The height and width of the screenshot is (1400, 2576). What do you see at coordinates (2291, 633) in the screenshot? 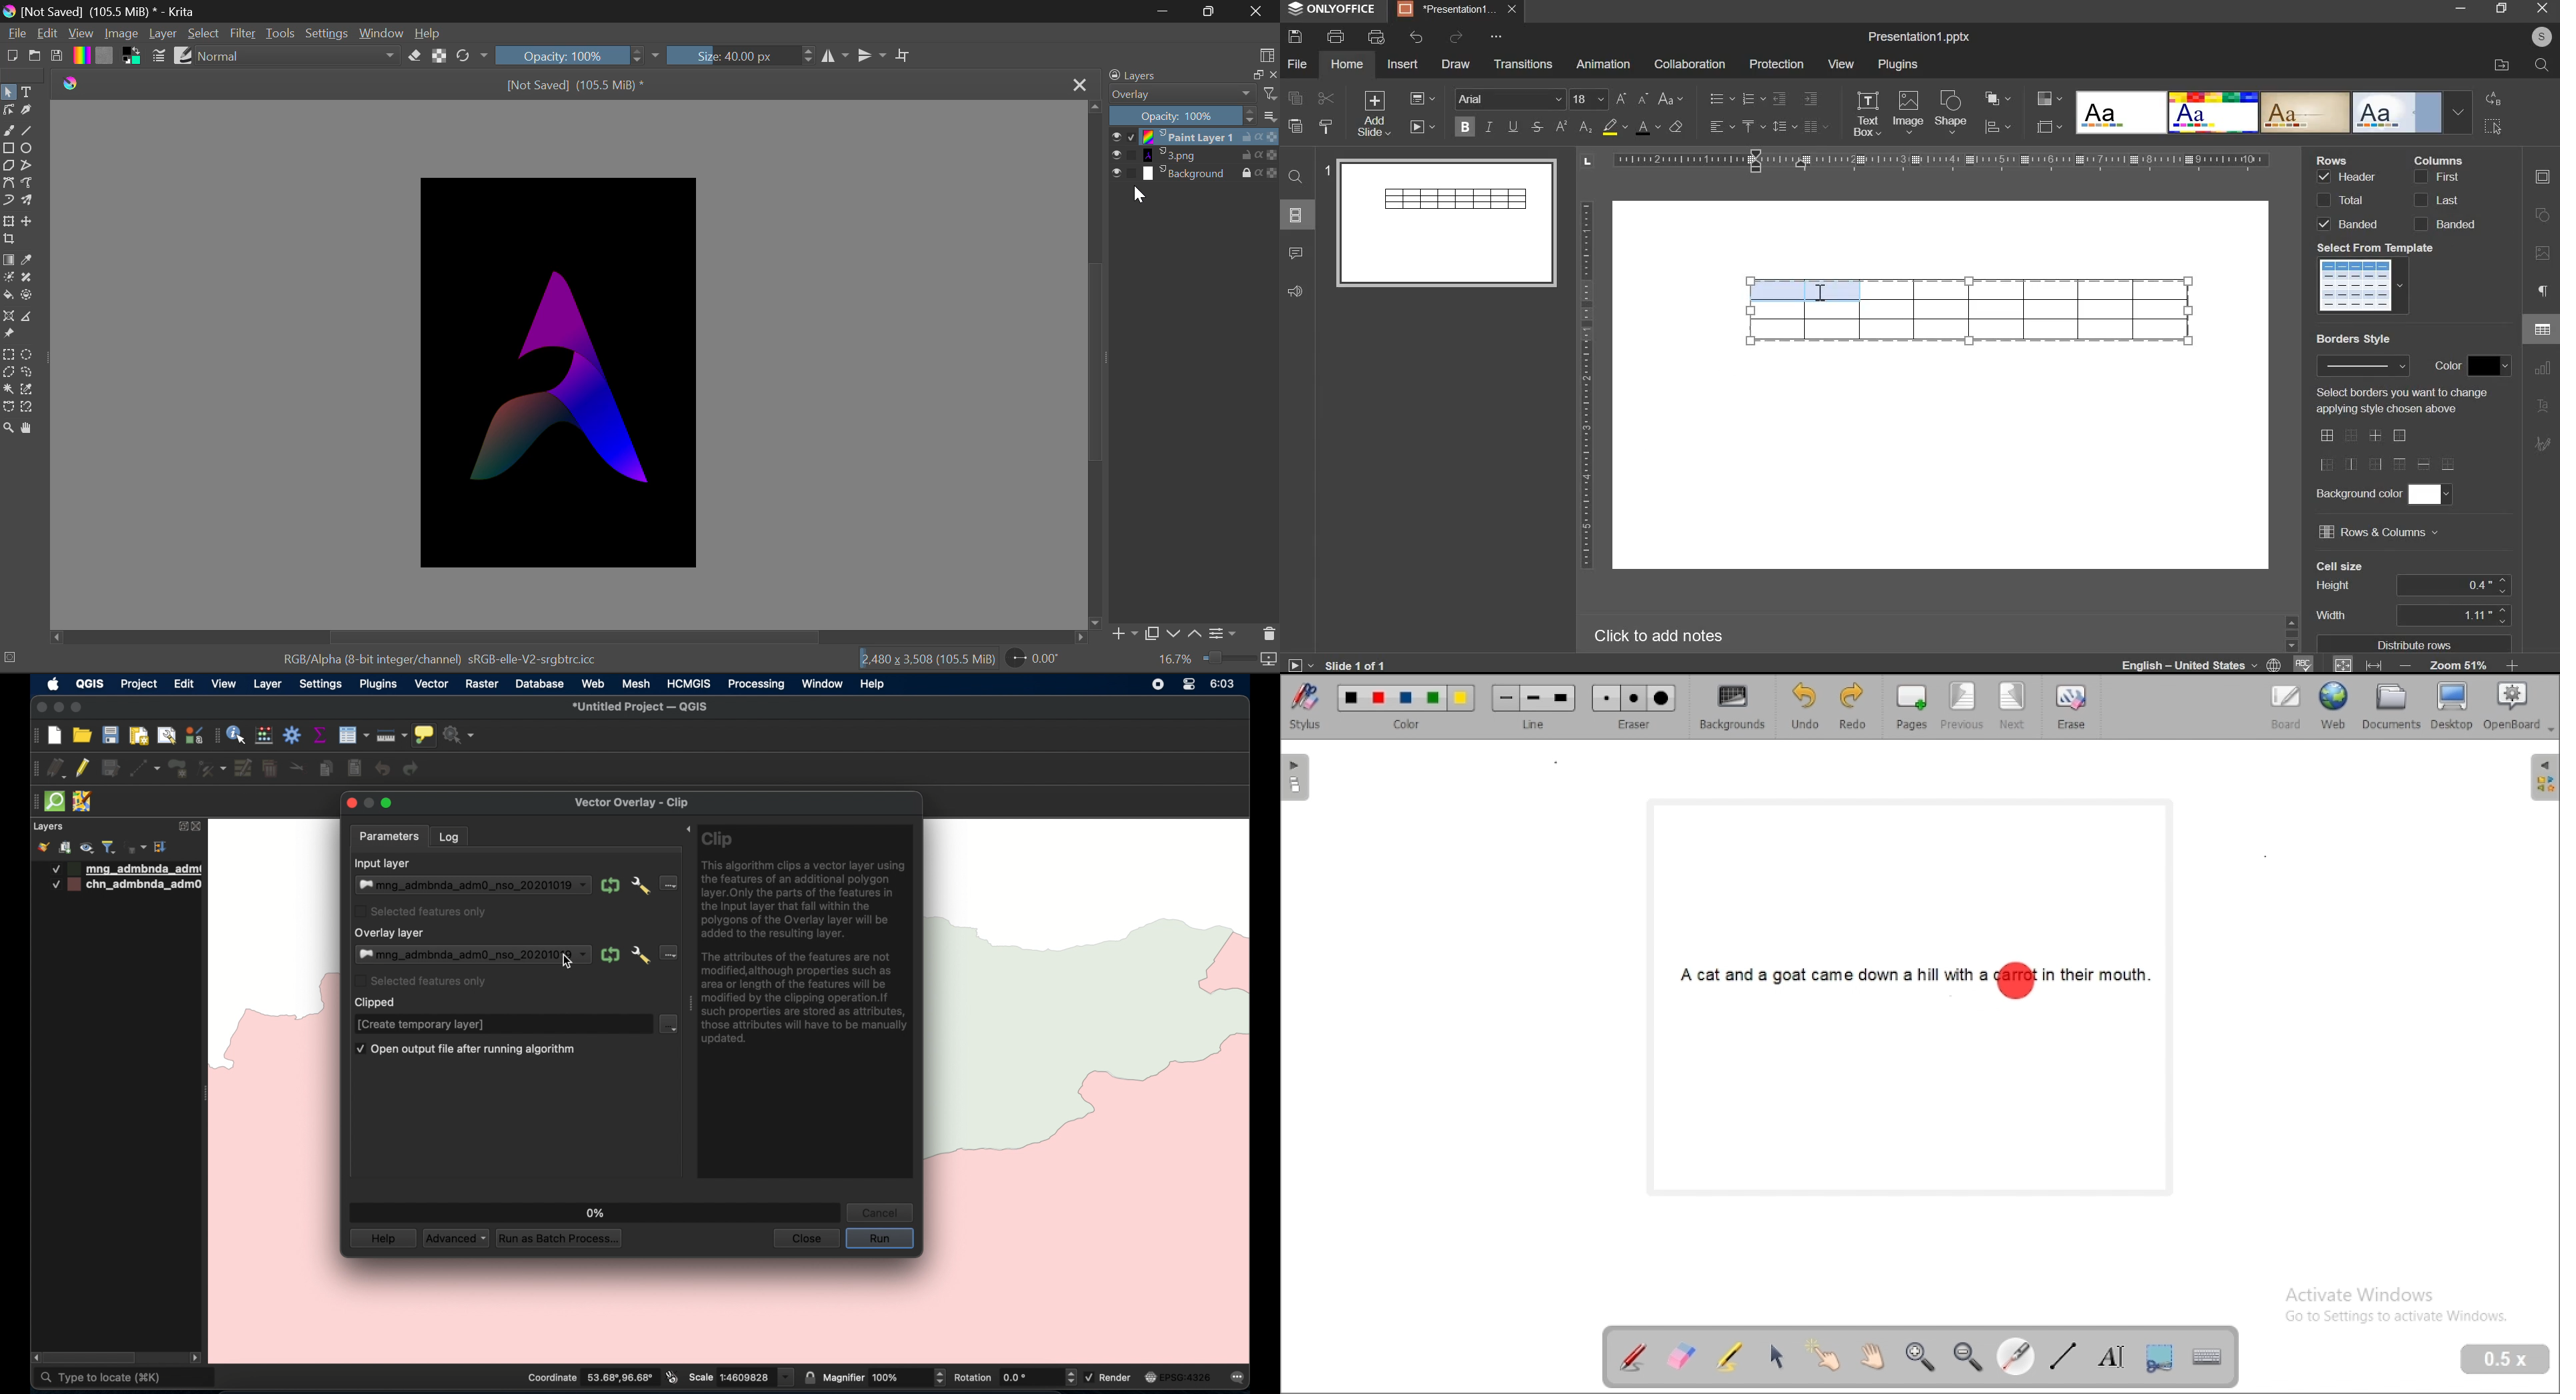
I see `Sidebar` at bounding box center [2291, 633].